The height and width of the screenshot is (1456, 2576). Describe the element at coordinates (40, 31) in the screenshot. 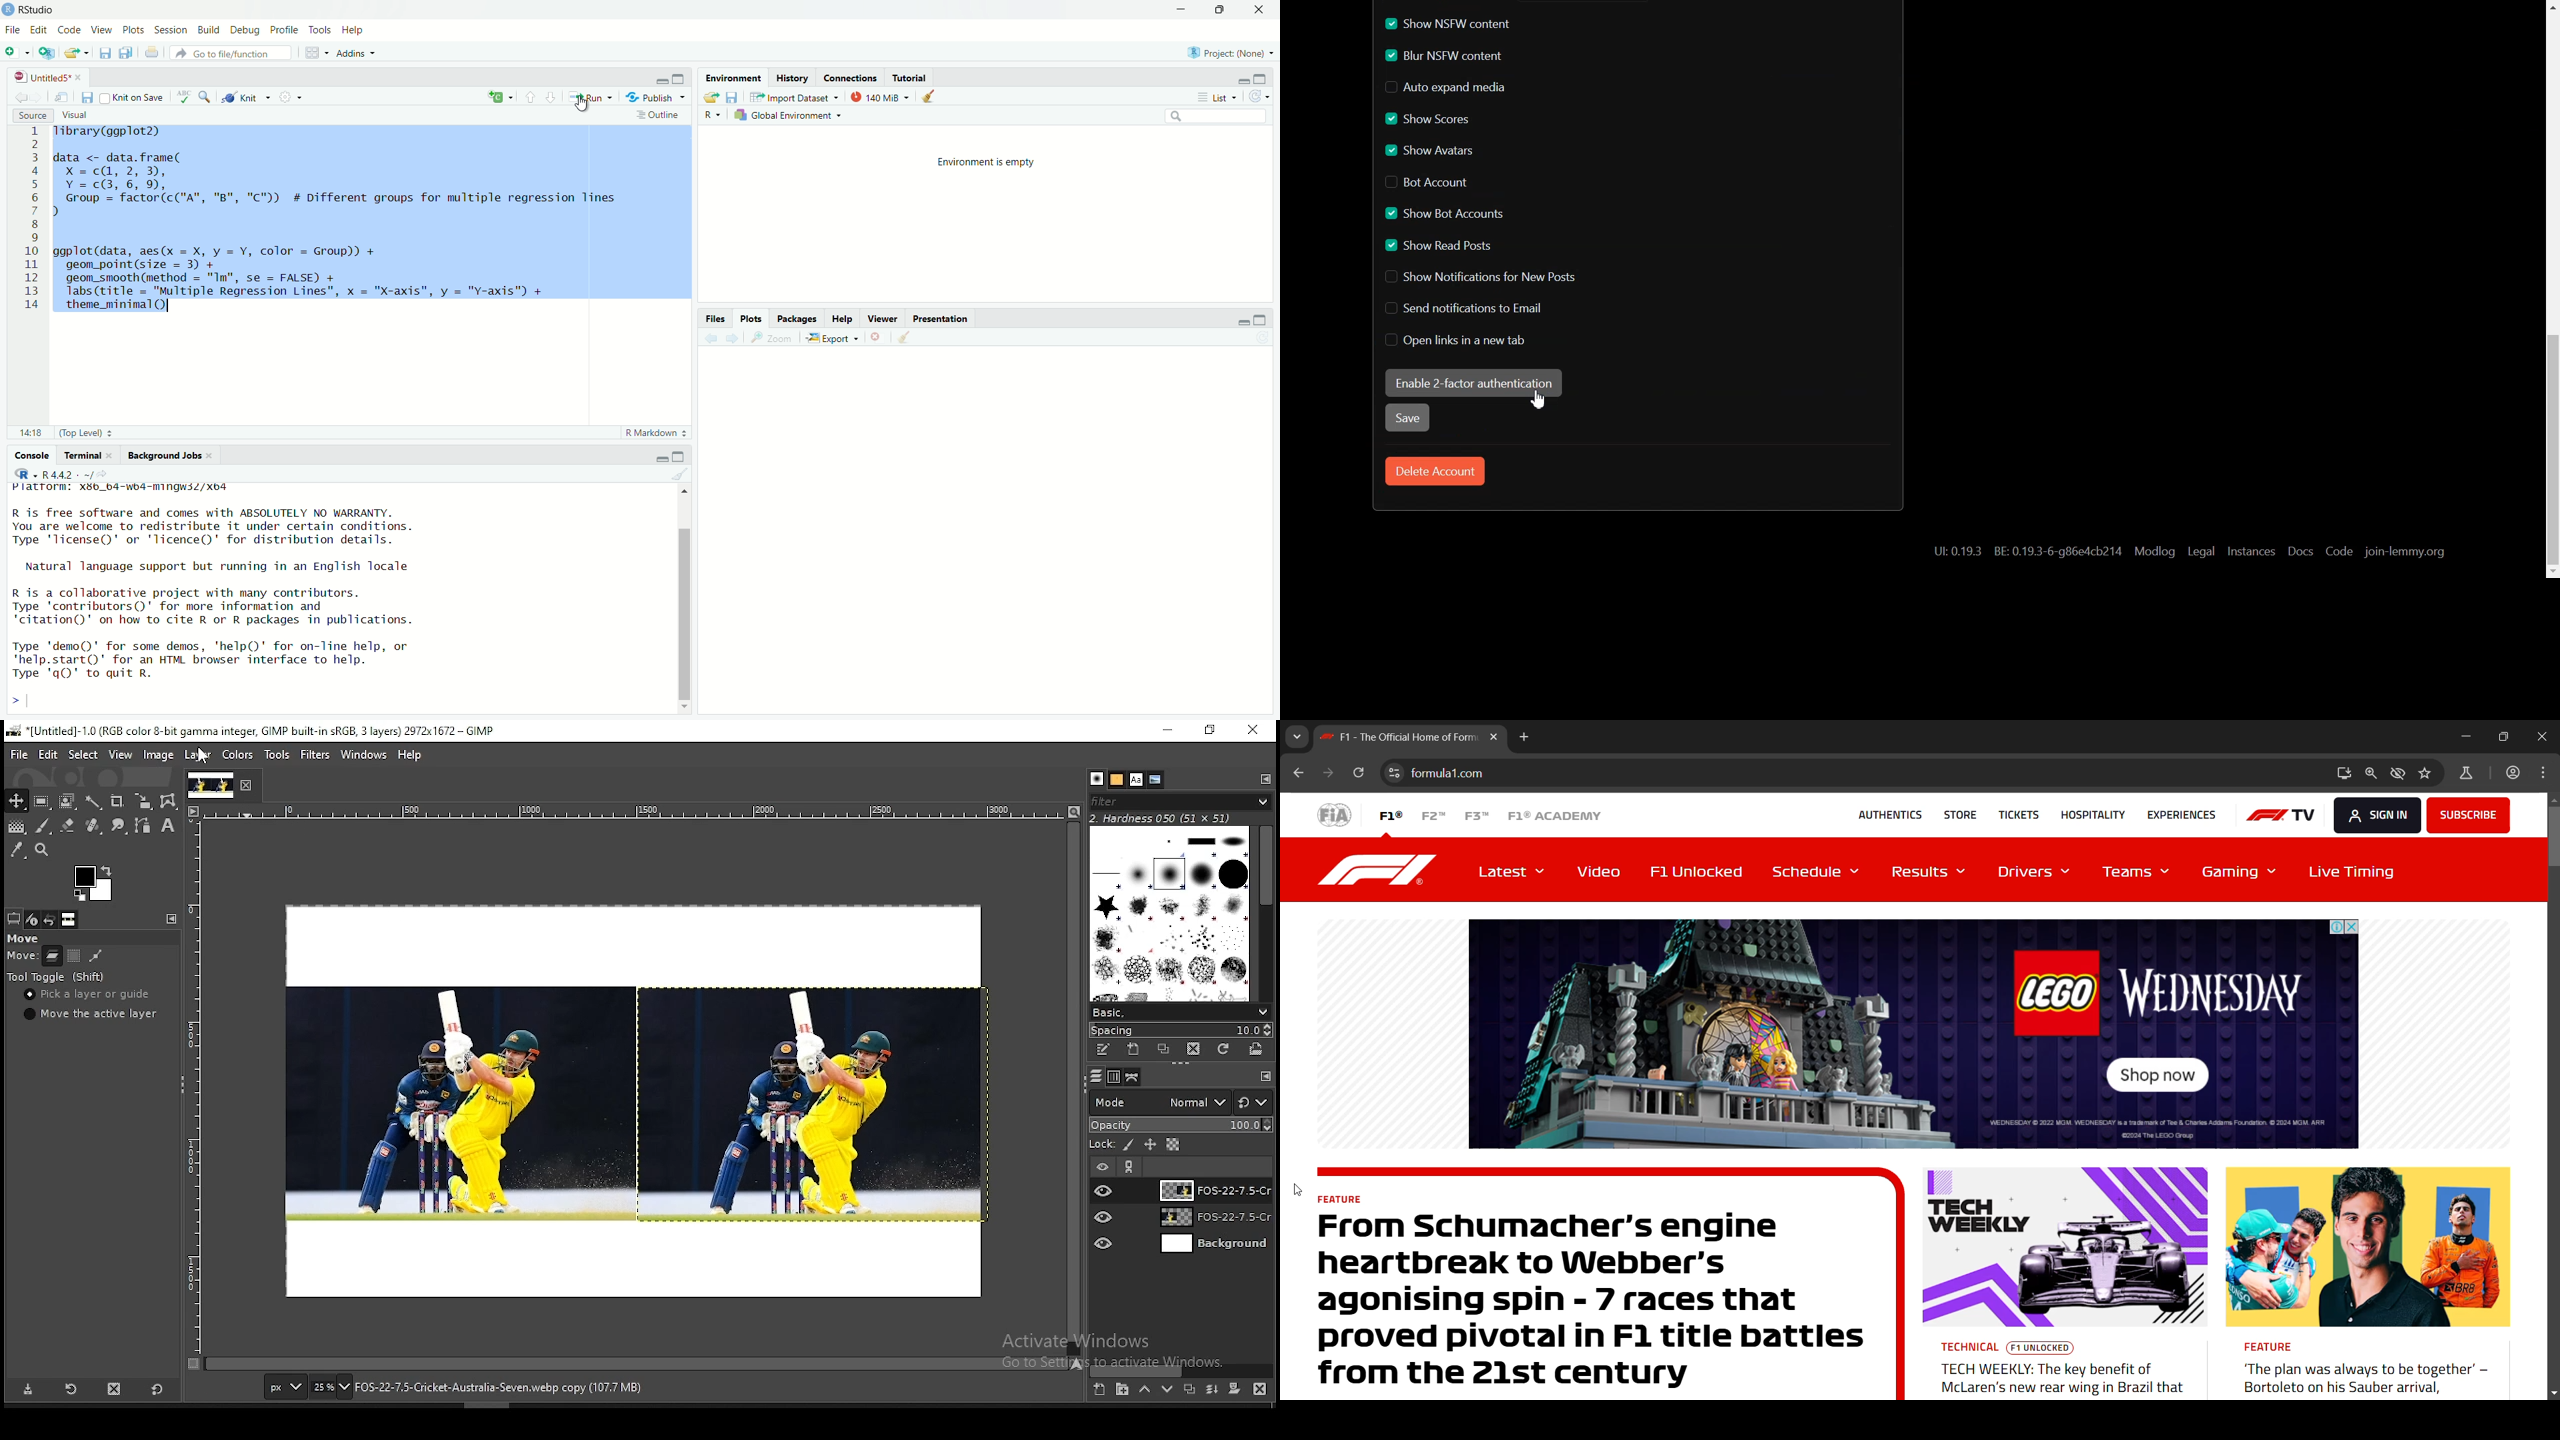

I see `Edit` at that location.